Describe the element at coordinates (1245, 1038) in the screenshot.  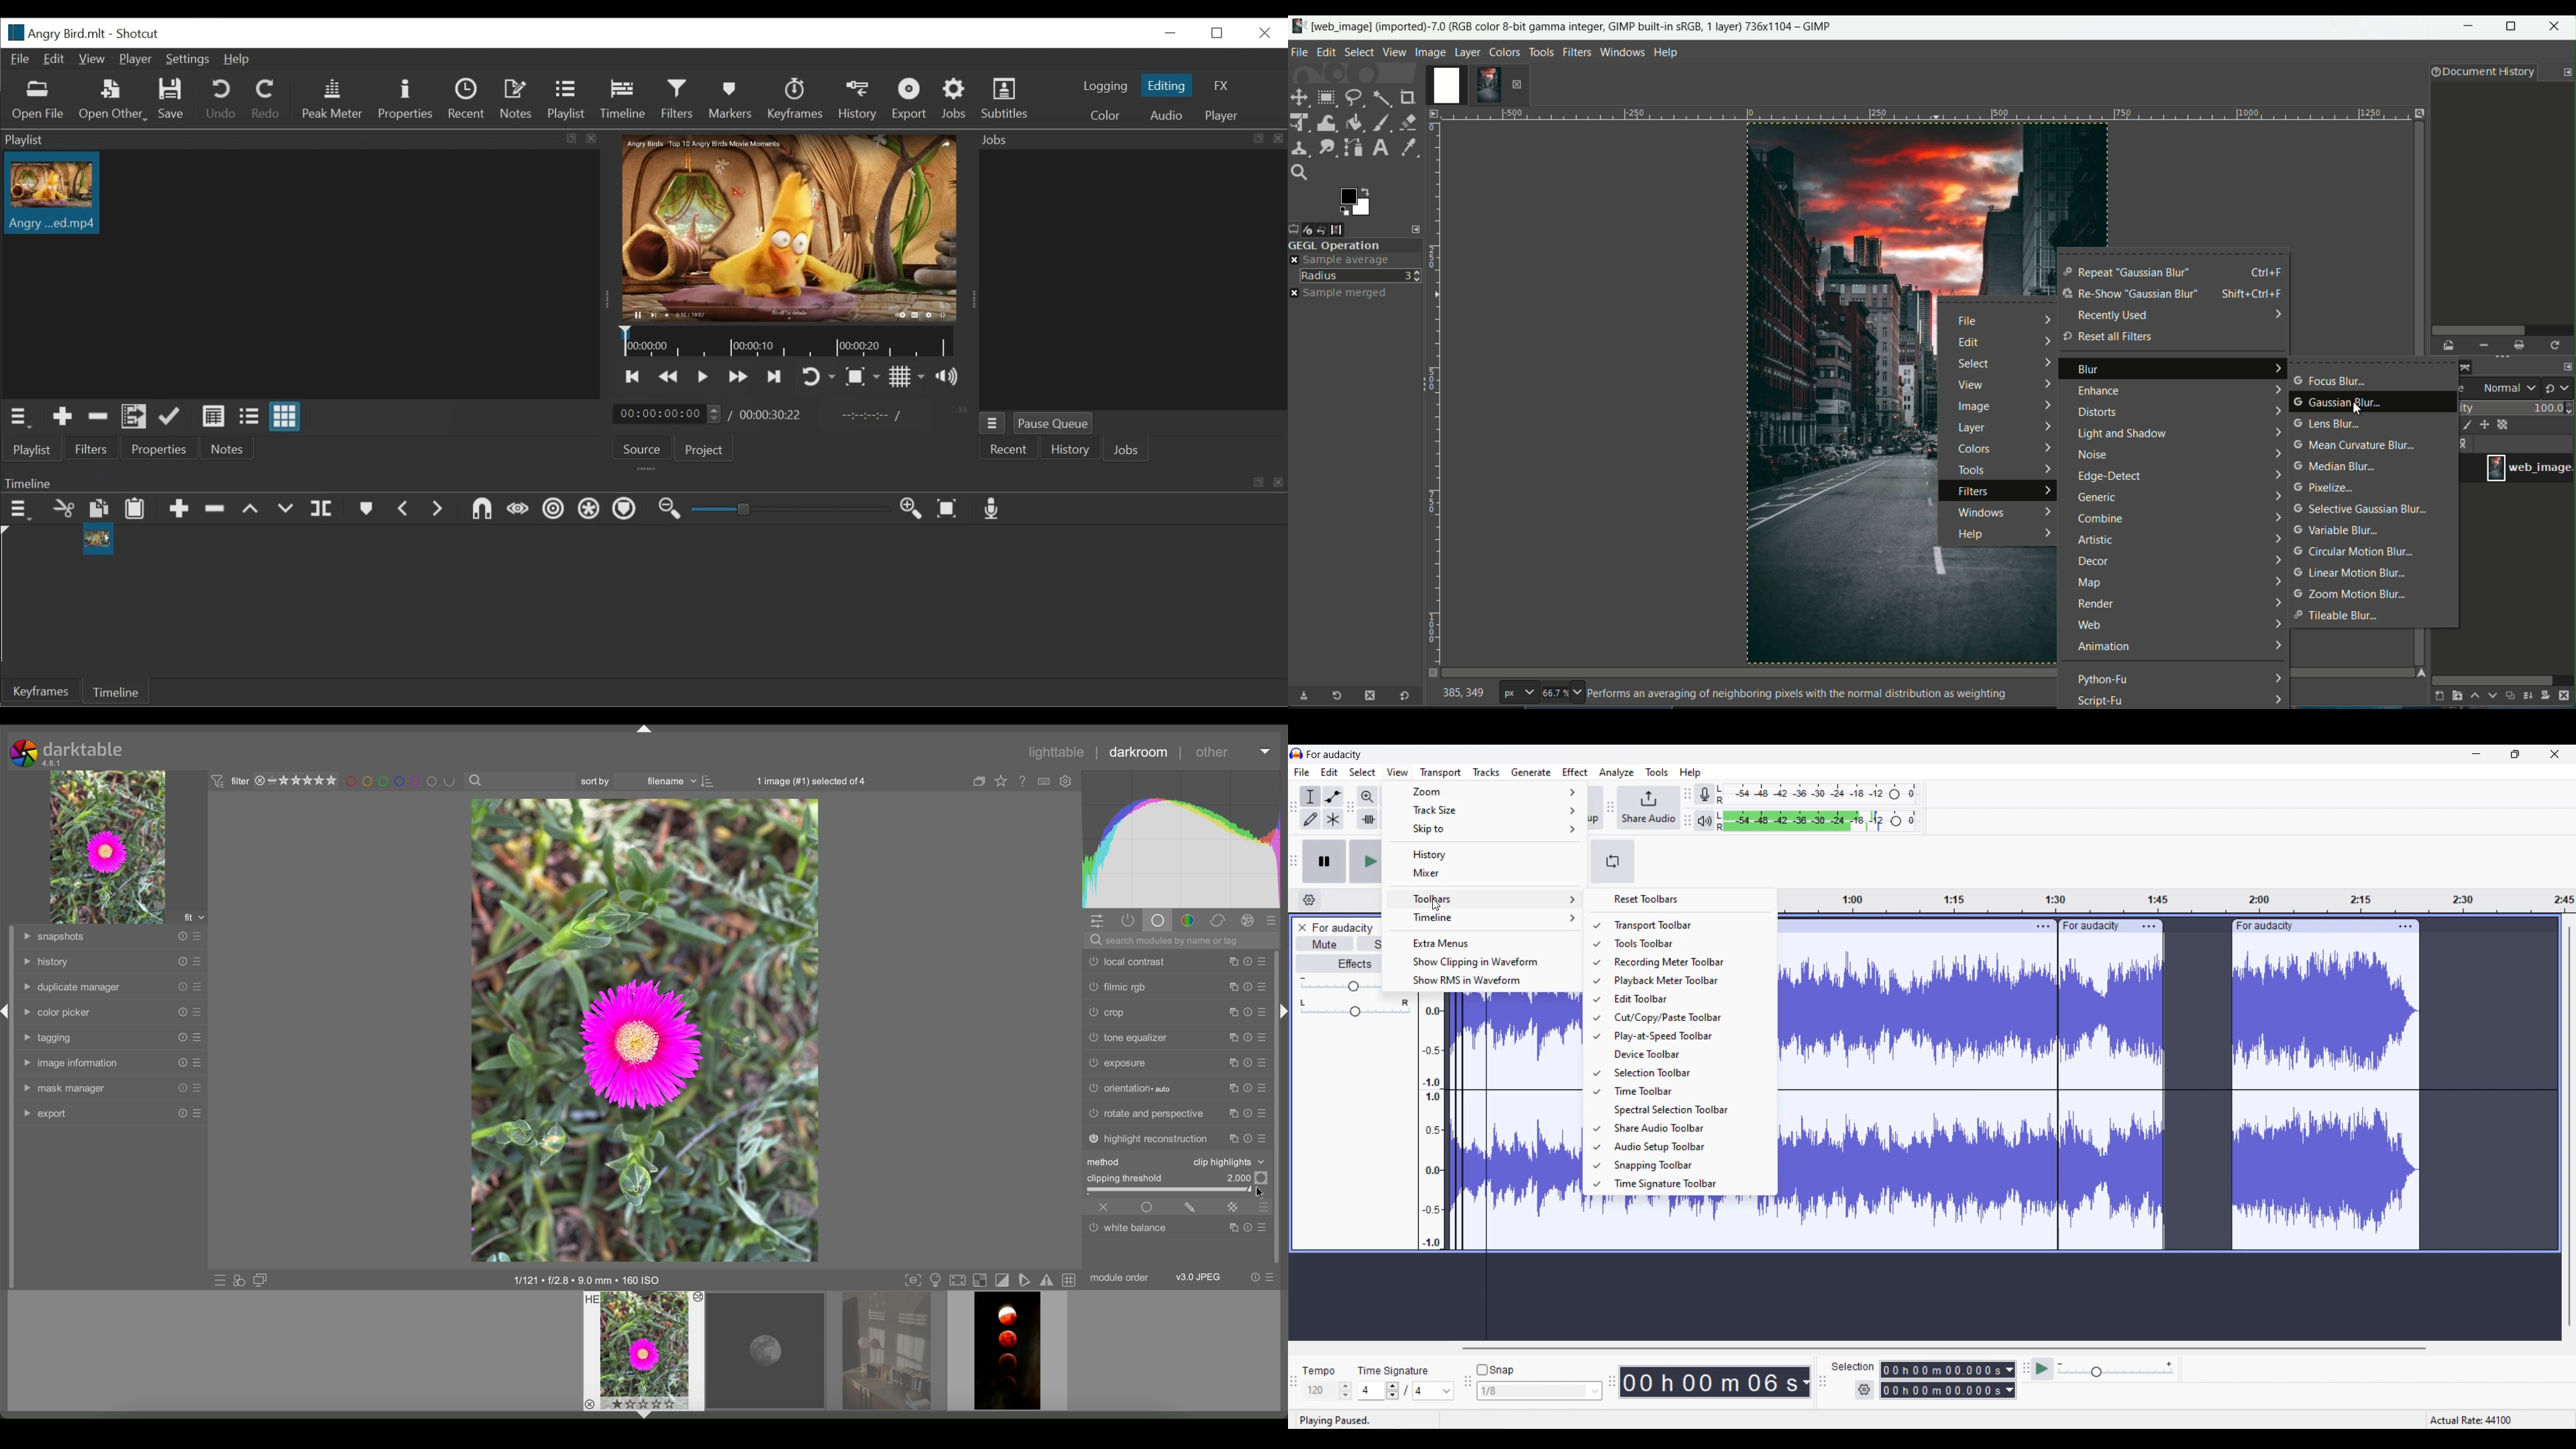
I see `reset presets` at that location.